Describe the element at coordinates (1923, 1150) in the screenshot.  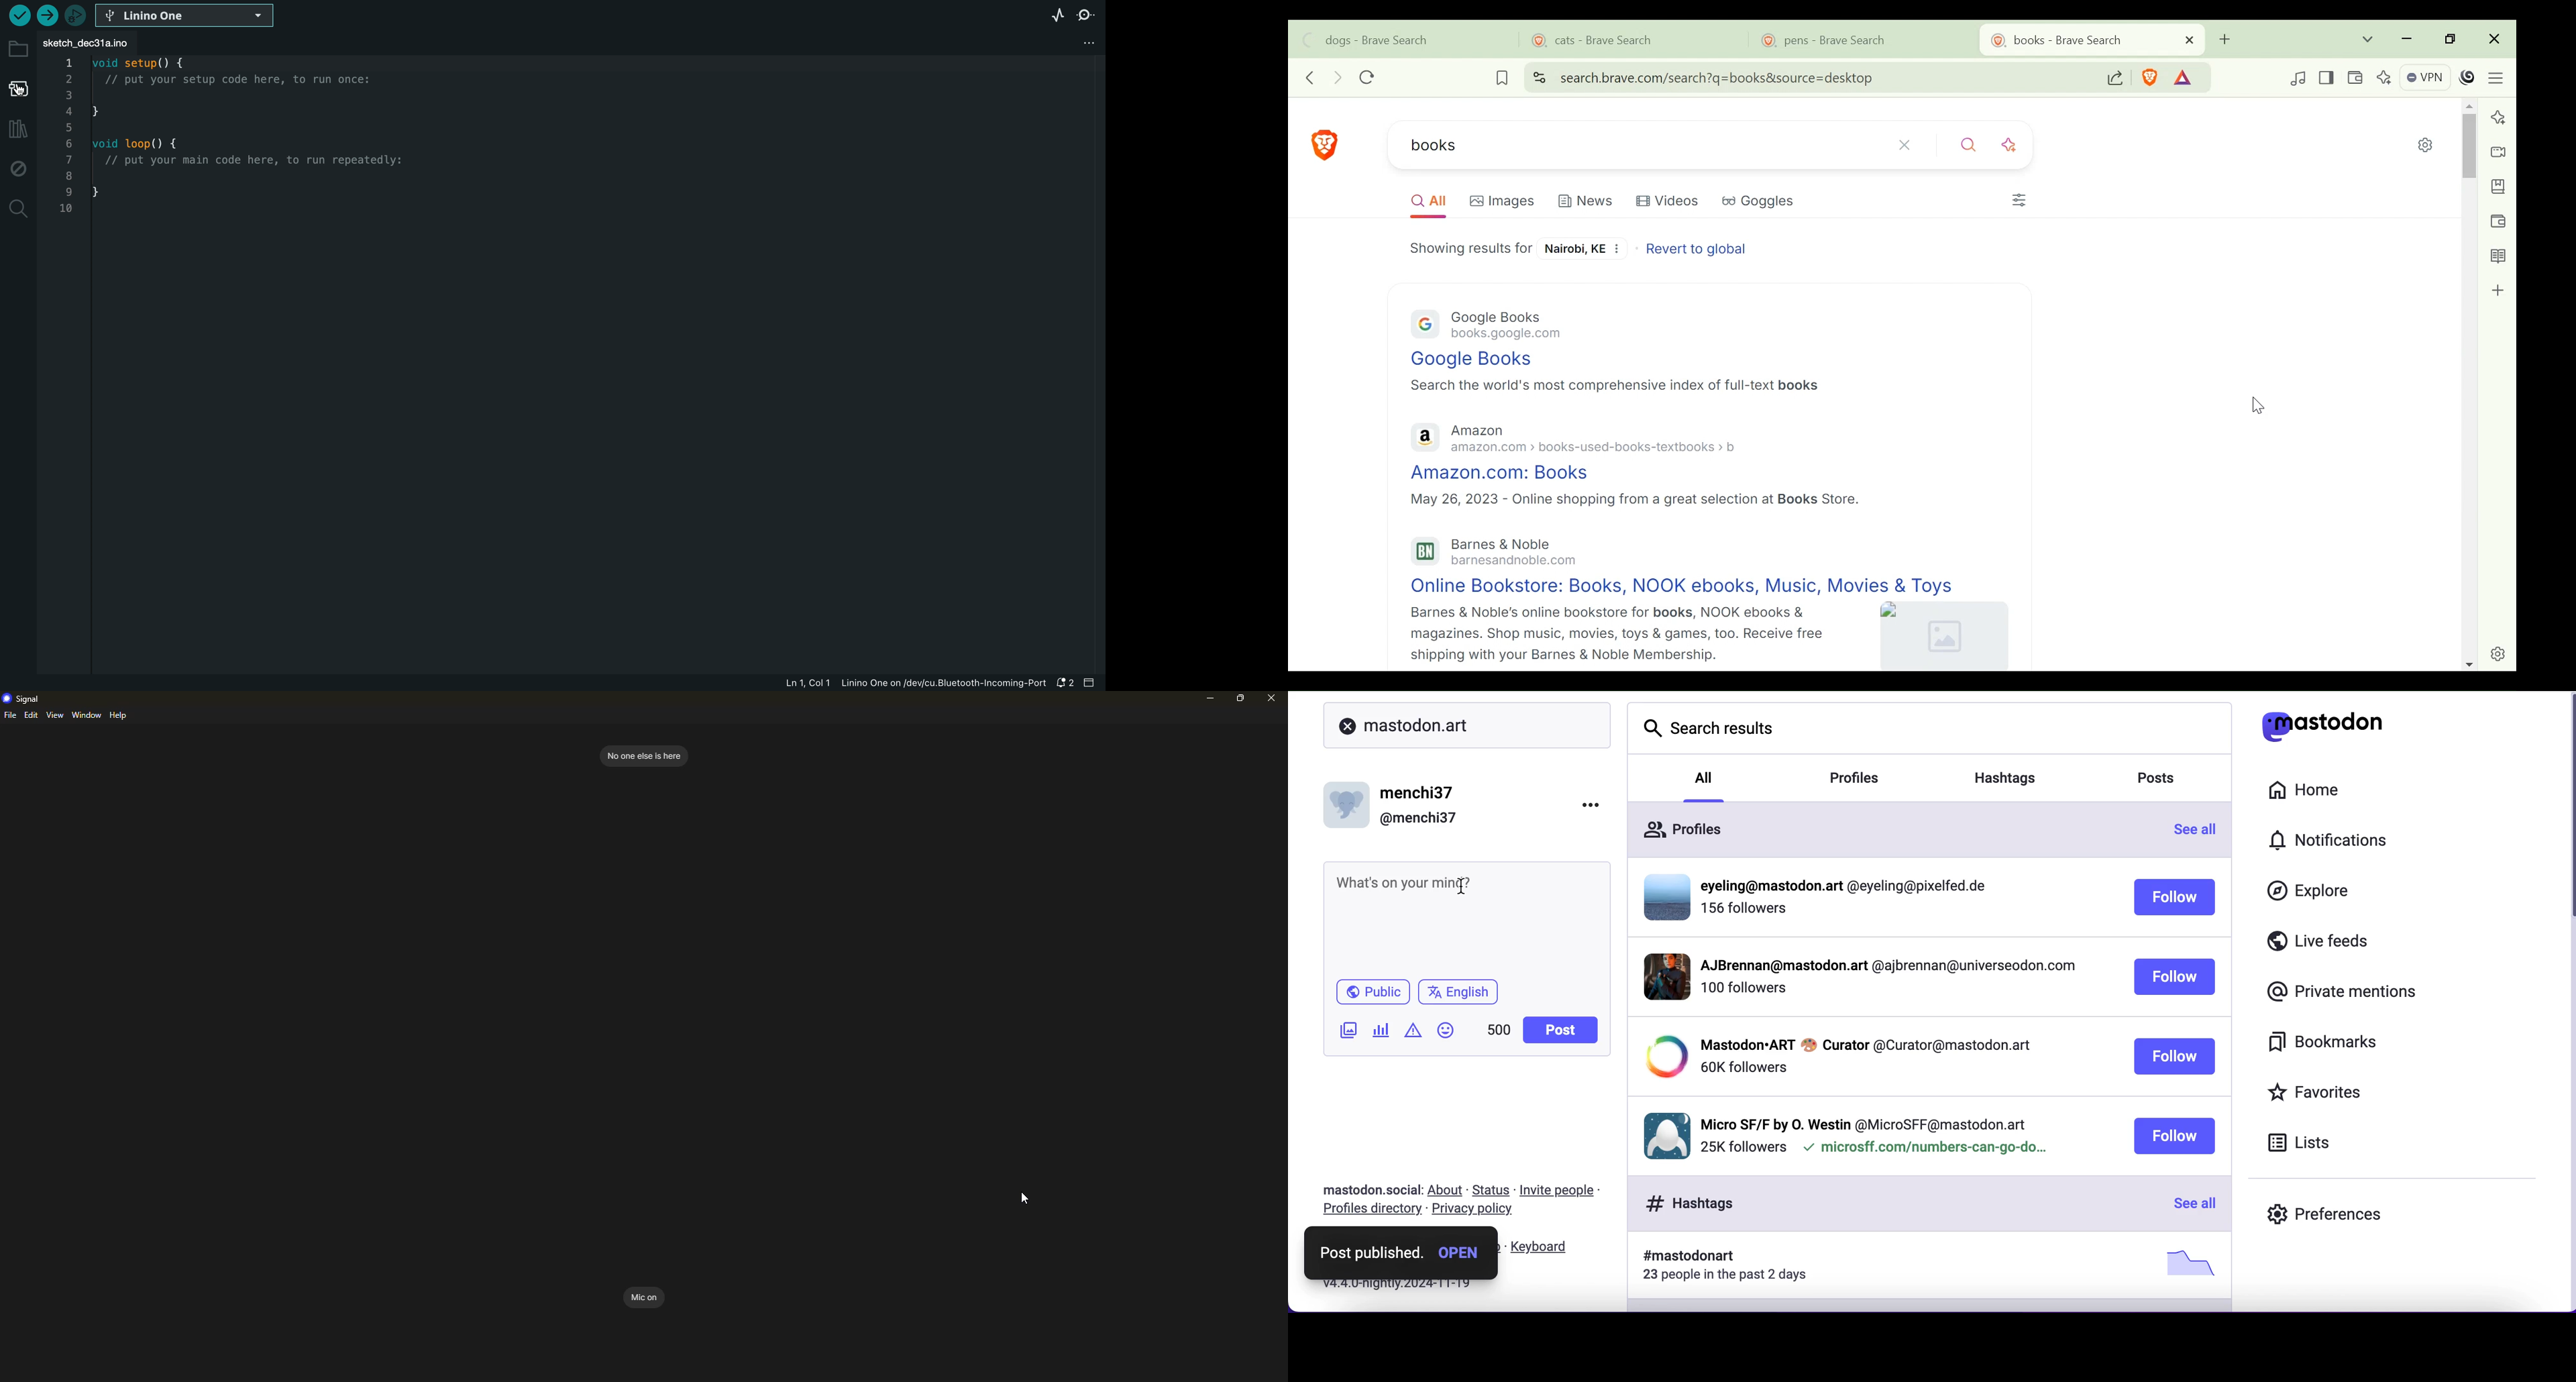
I see `microsff` at that location.